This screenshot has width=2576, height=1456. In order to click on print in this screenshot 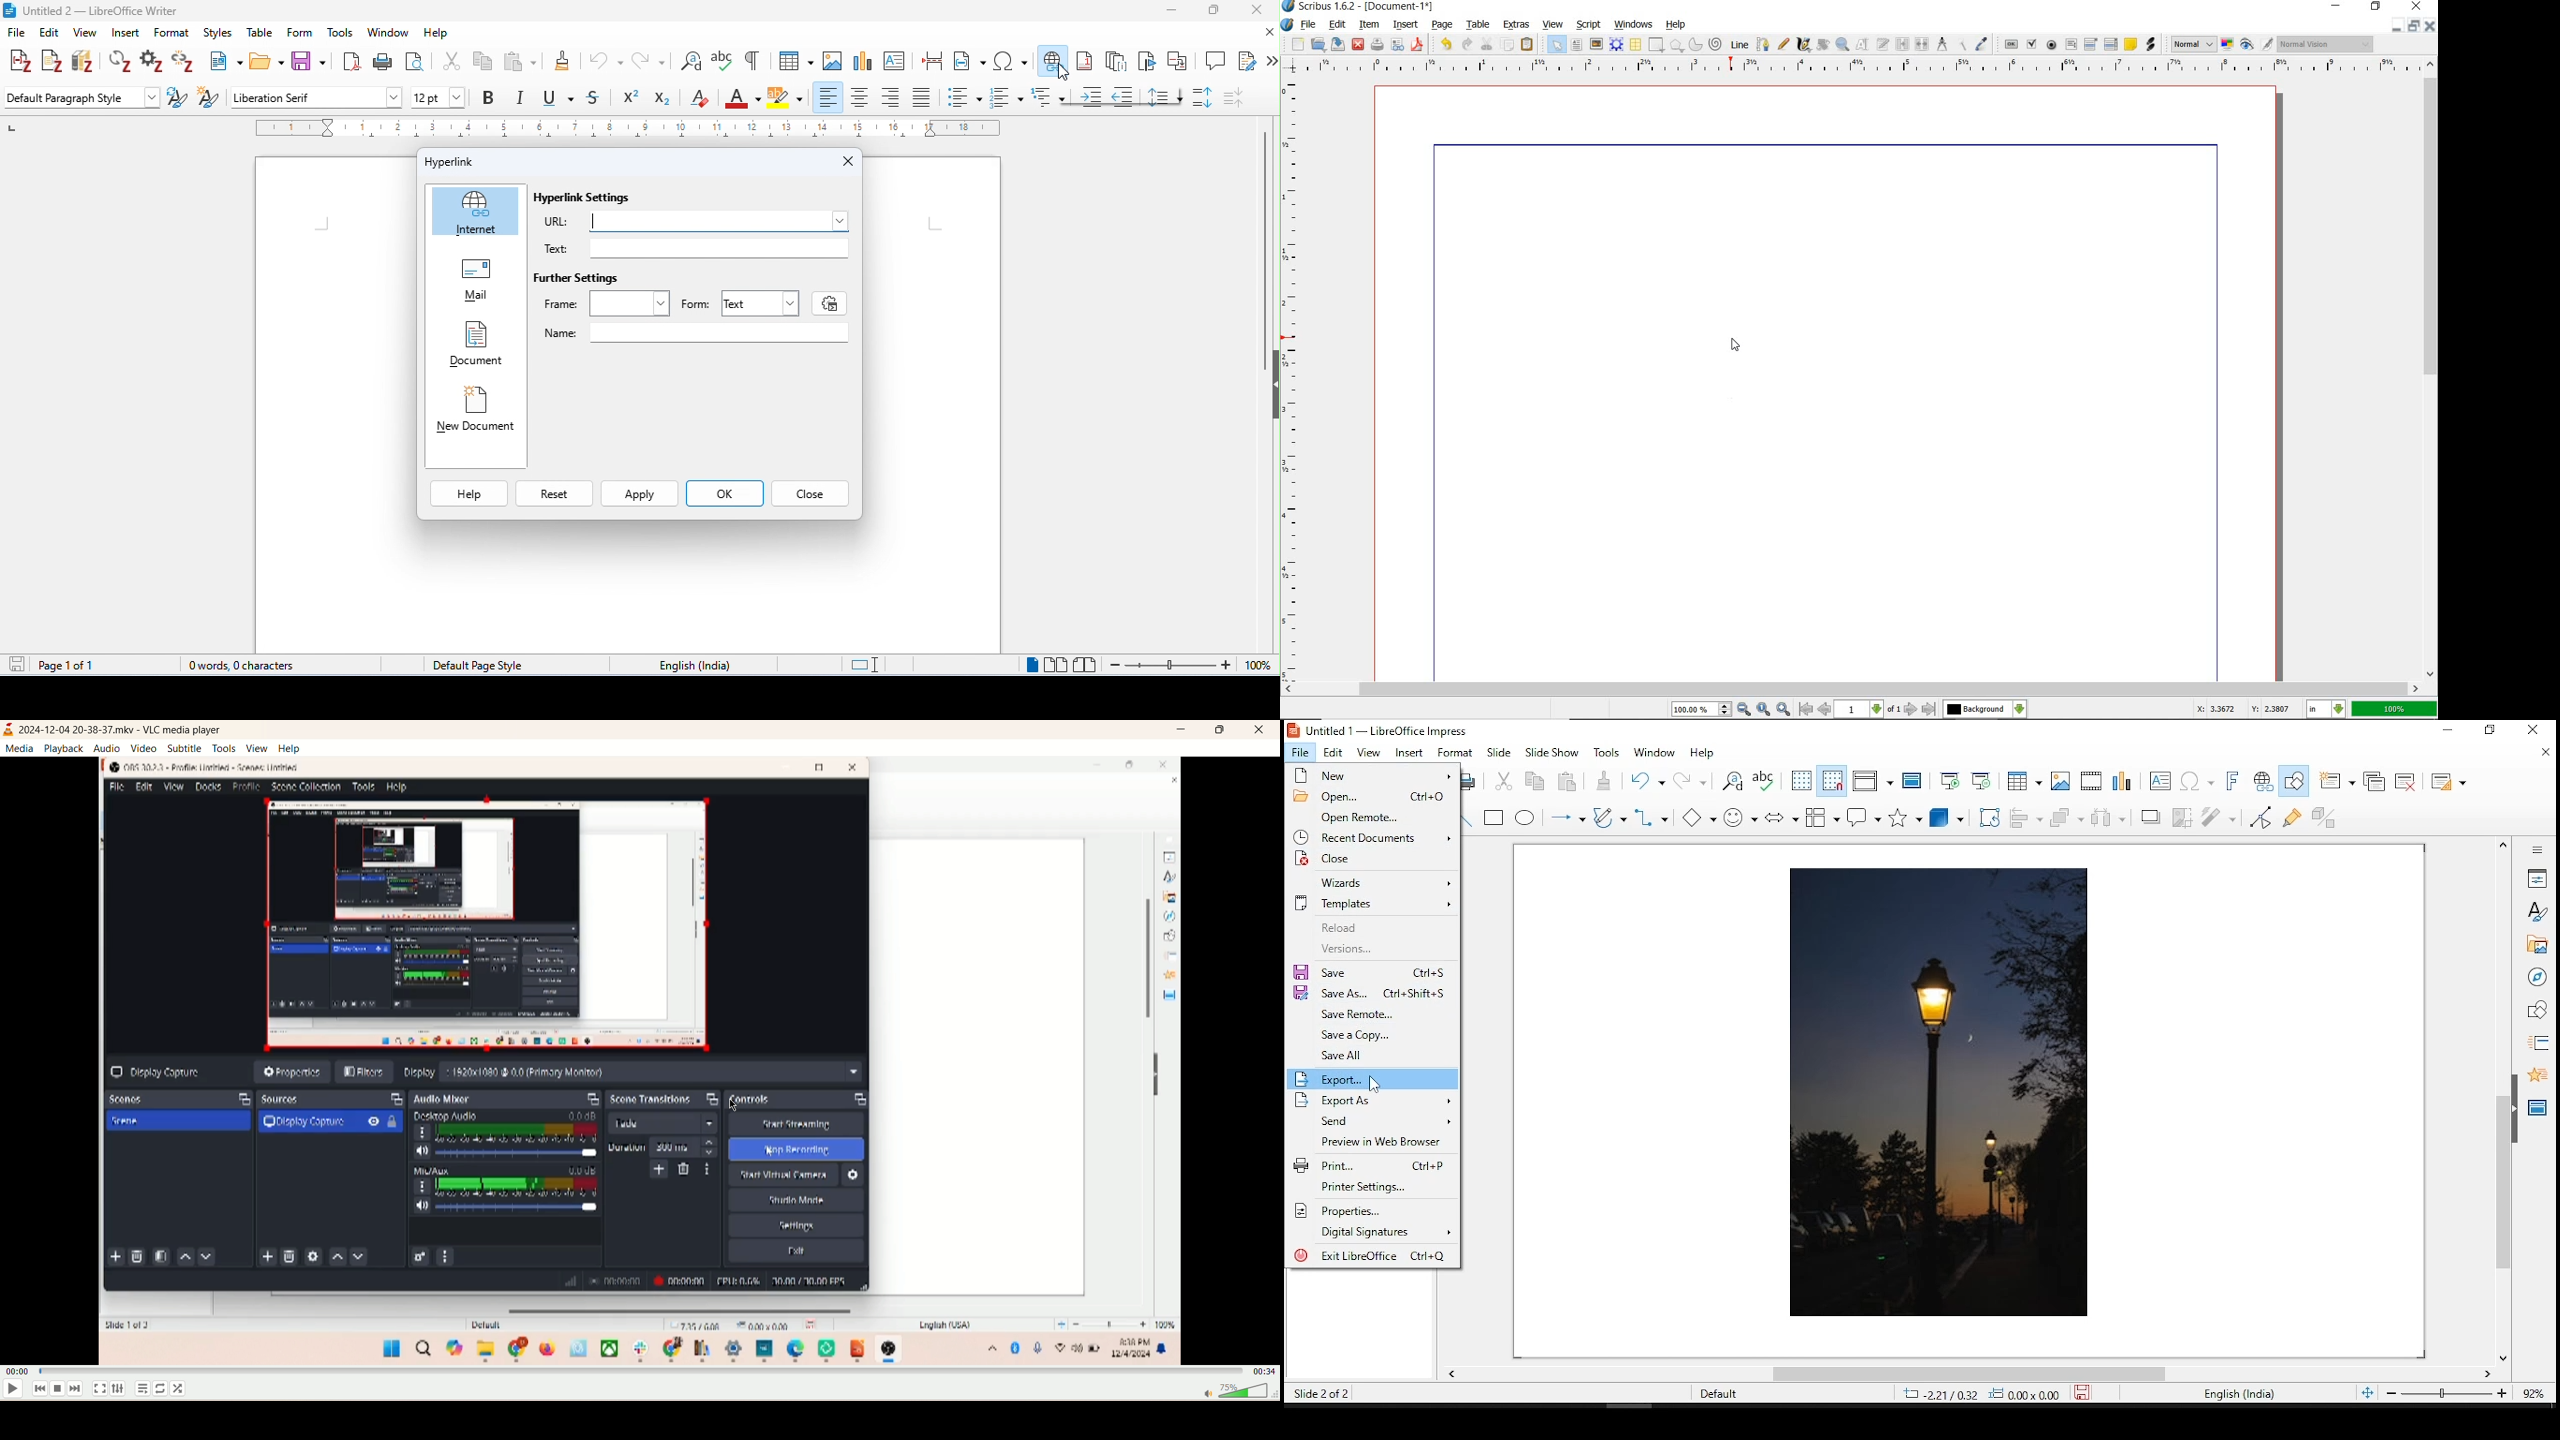, I will do `click(1371, 1164)`.